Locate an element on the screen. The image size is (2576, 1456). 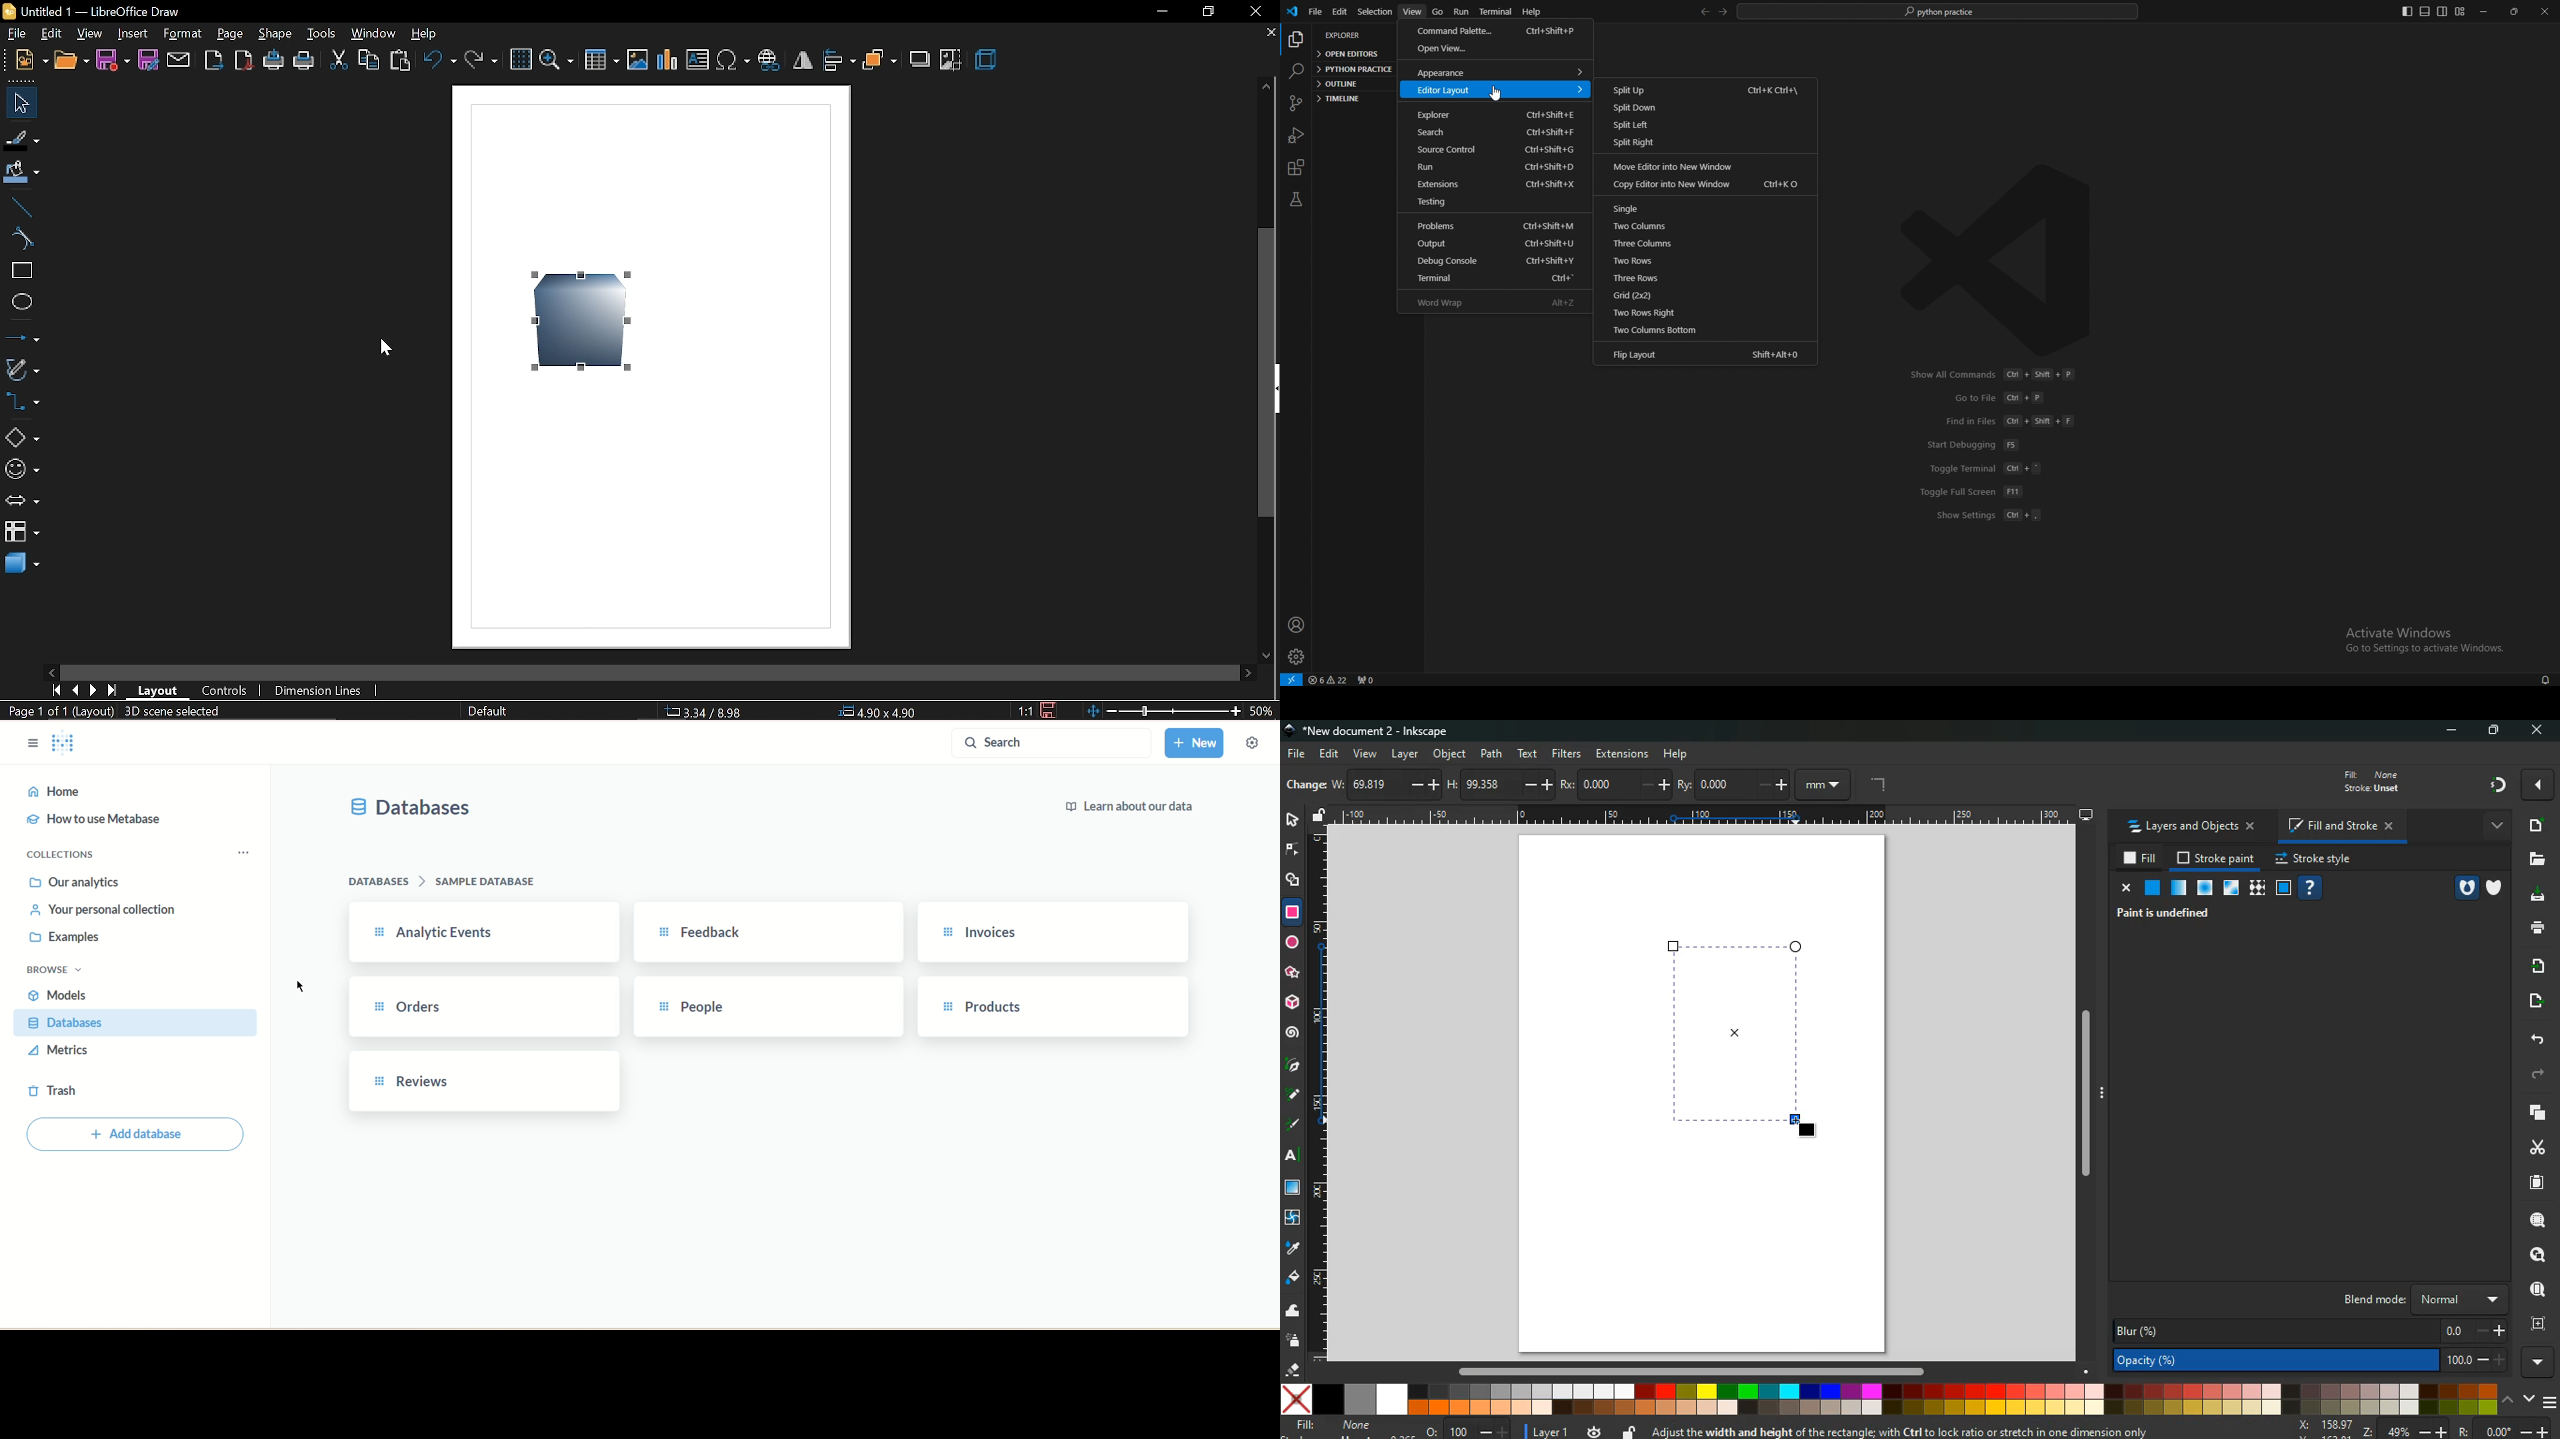
forward is located at coordinates (1723, 11).